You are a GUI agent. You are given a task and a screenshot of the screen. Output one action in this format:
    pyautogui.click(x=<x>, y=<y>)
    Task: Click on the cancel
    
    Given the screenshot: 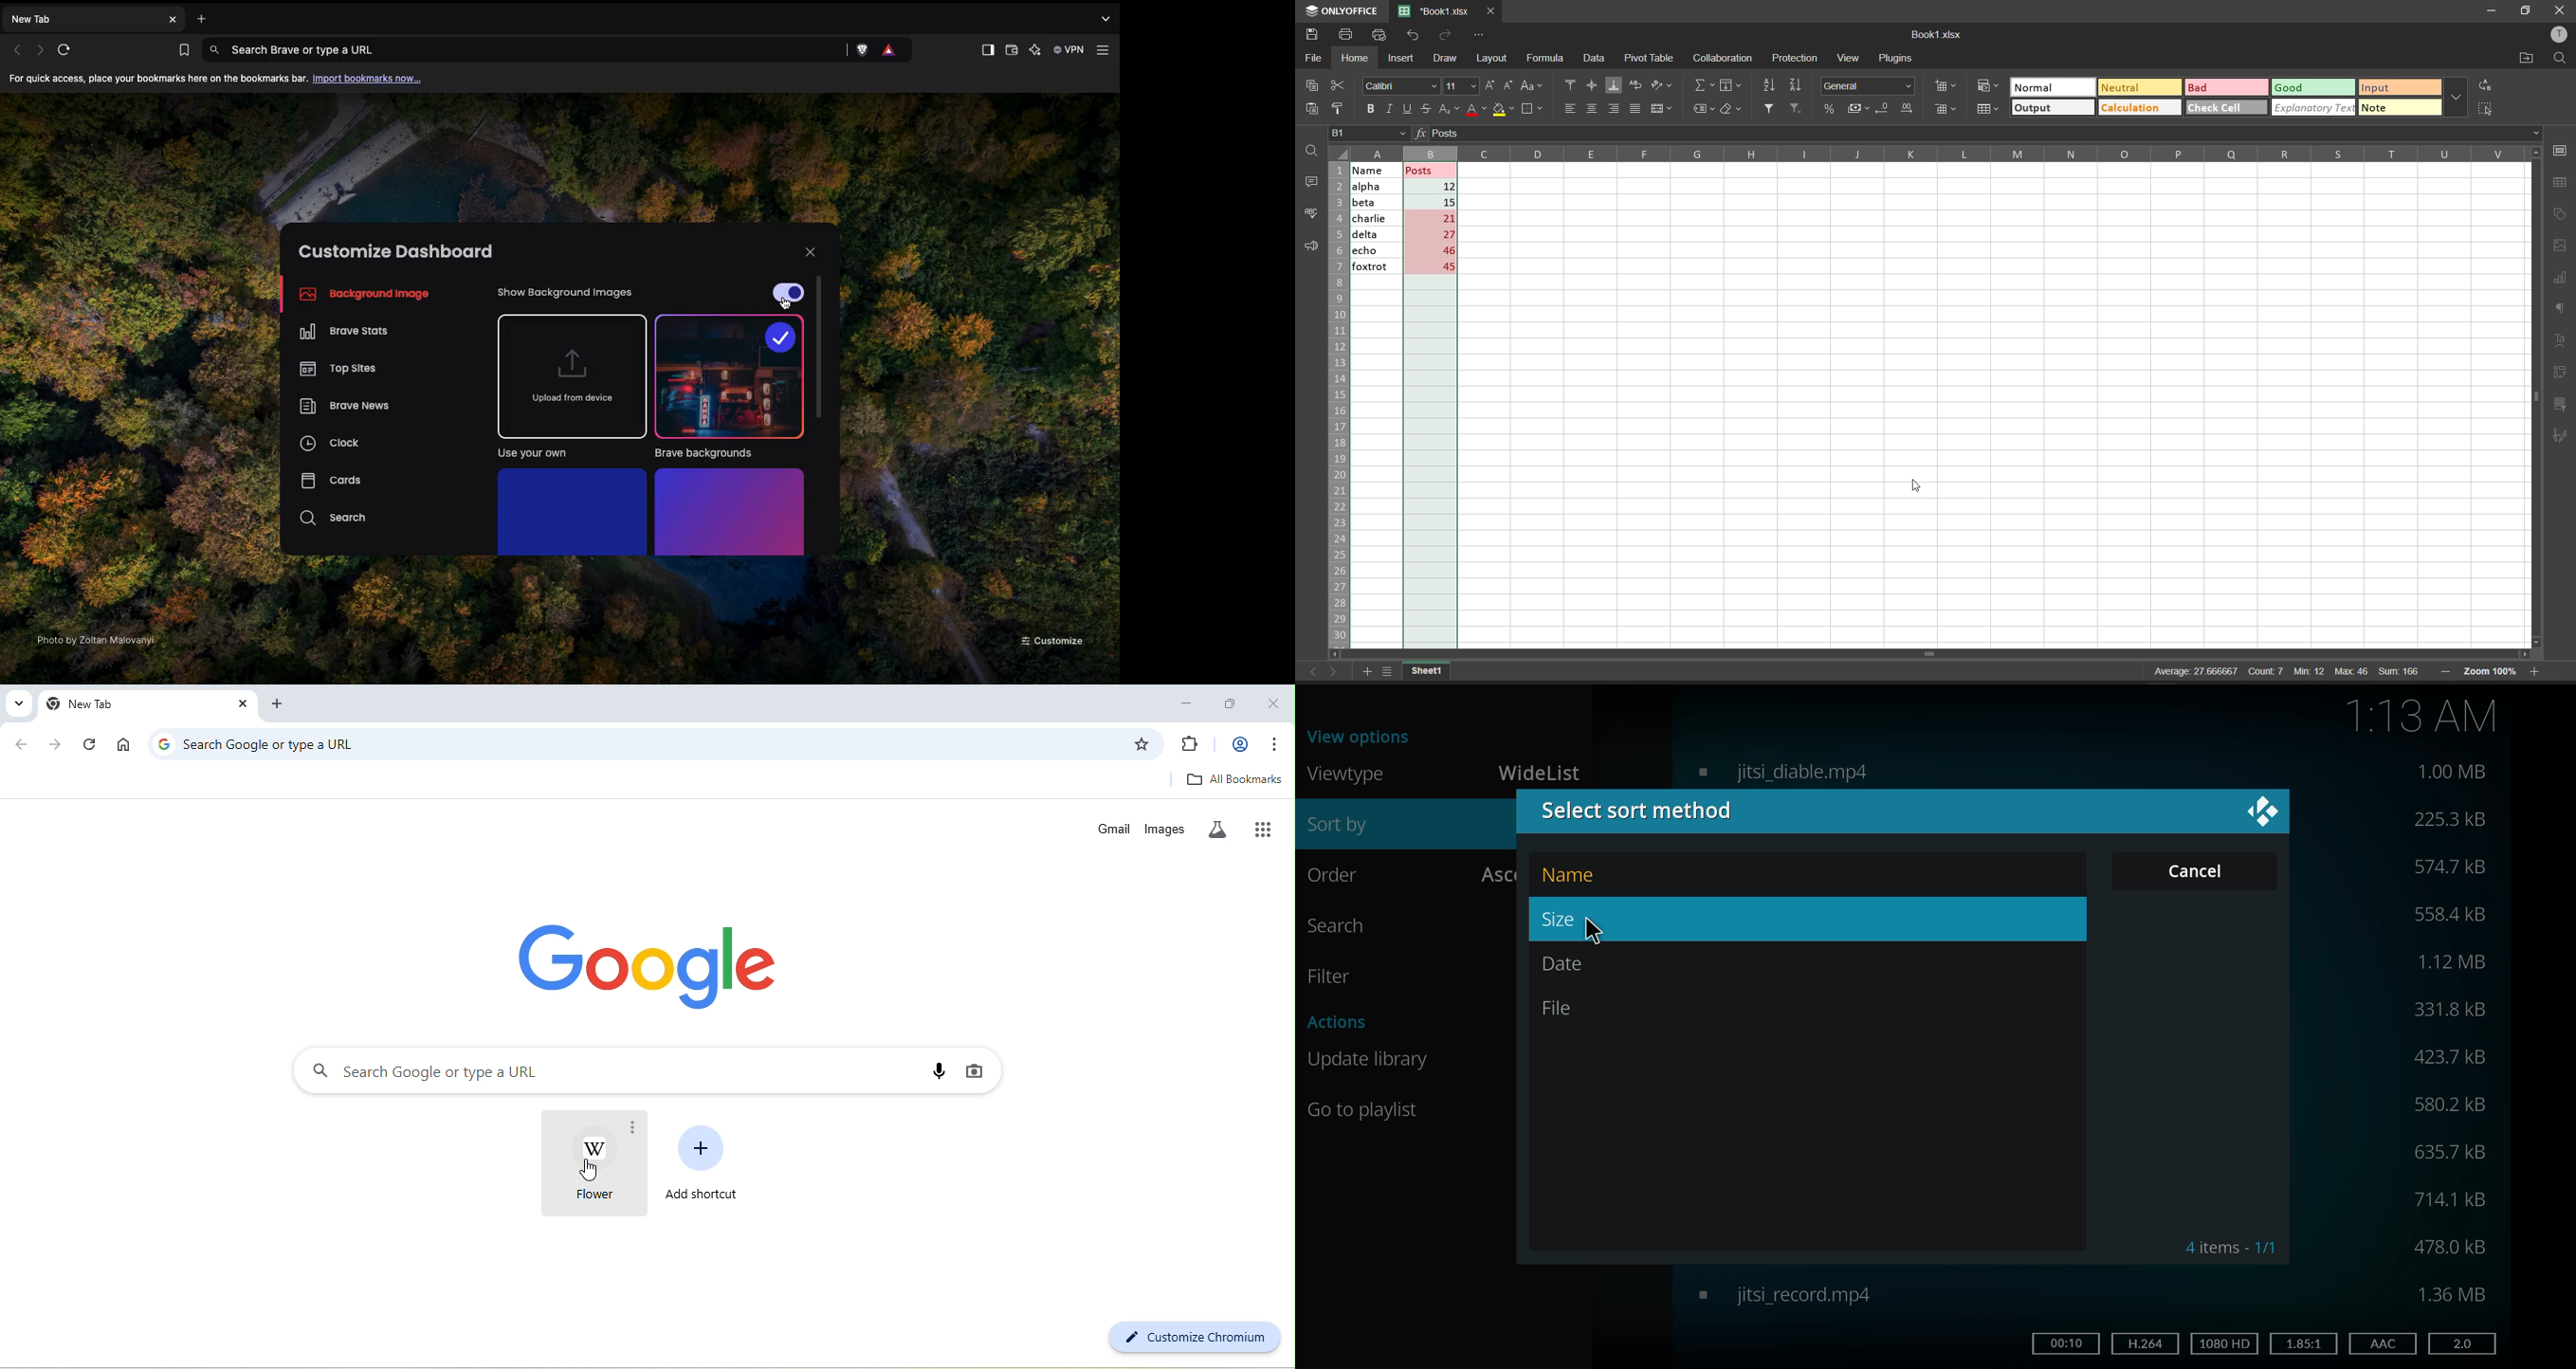 What is the action you would take?
    pyautogui.click(x=2196, y=872)
    